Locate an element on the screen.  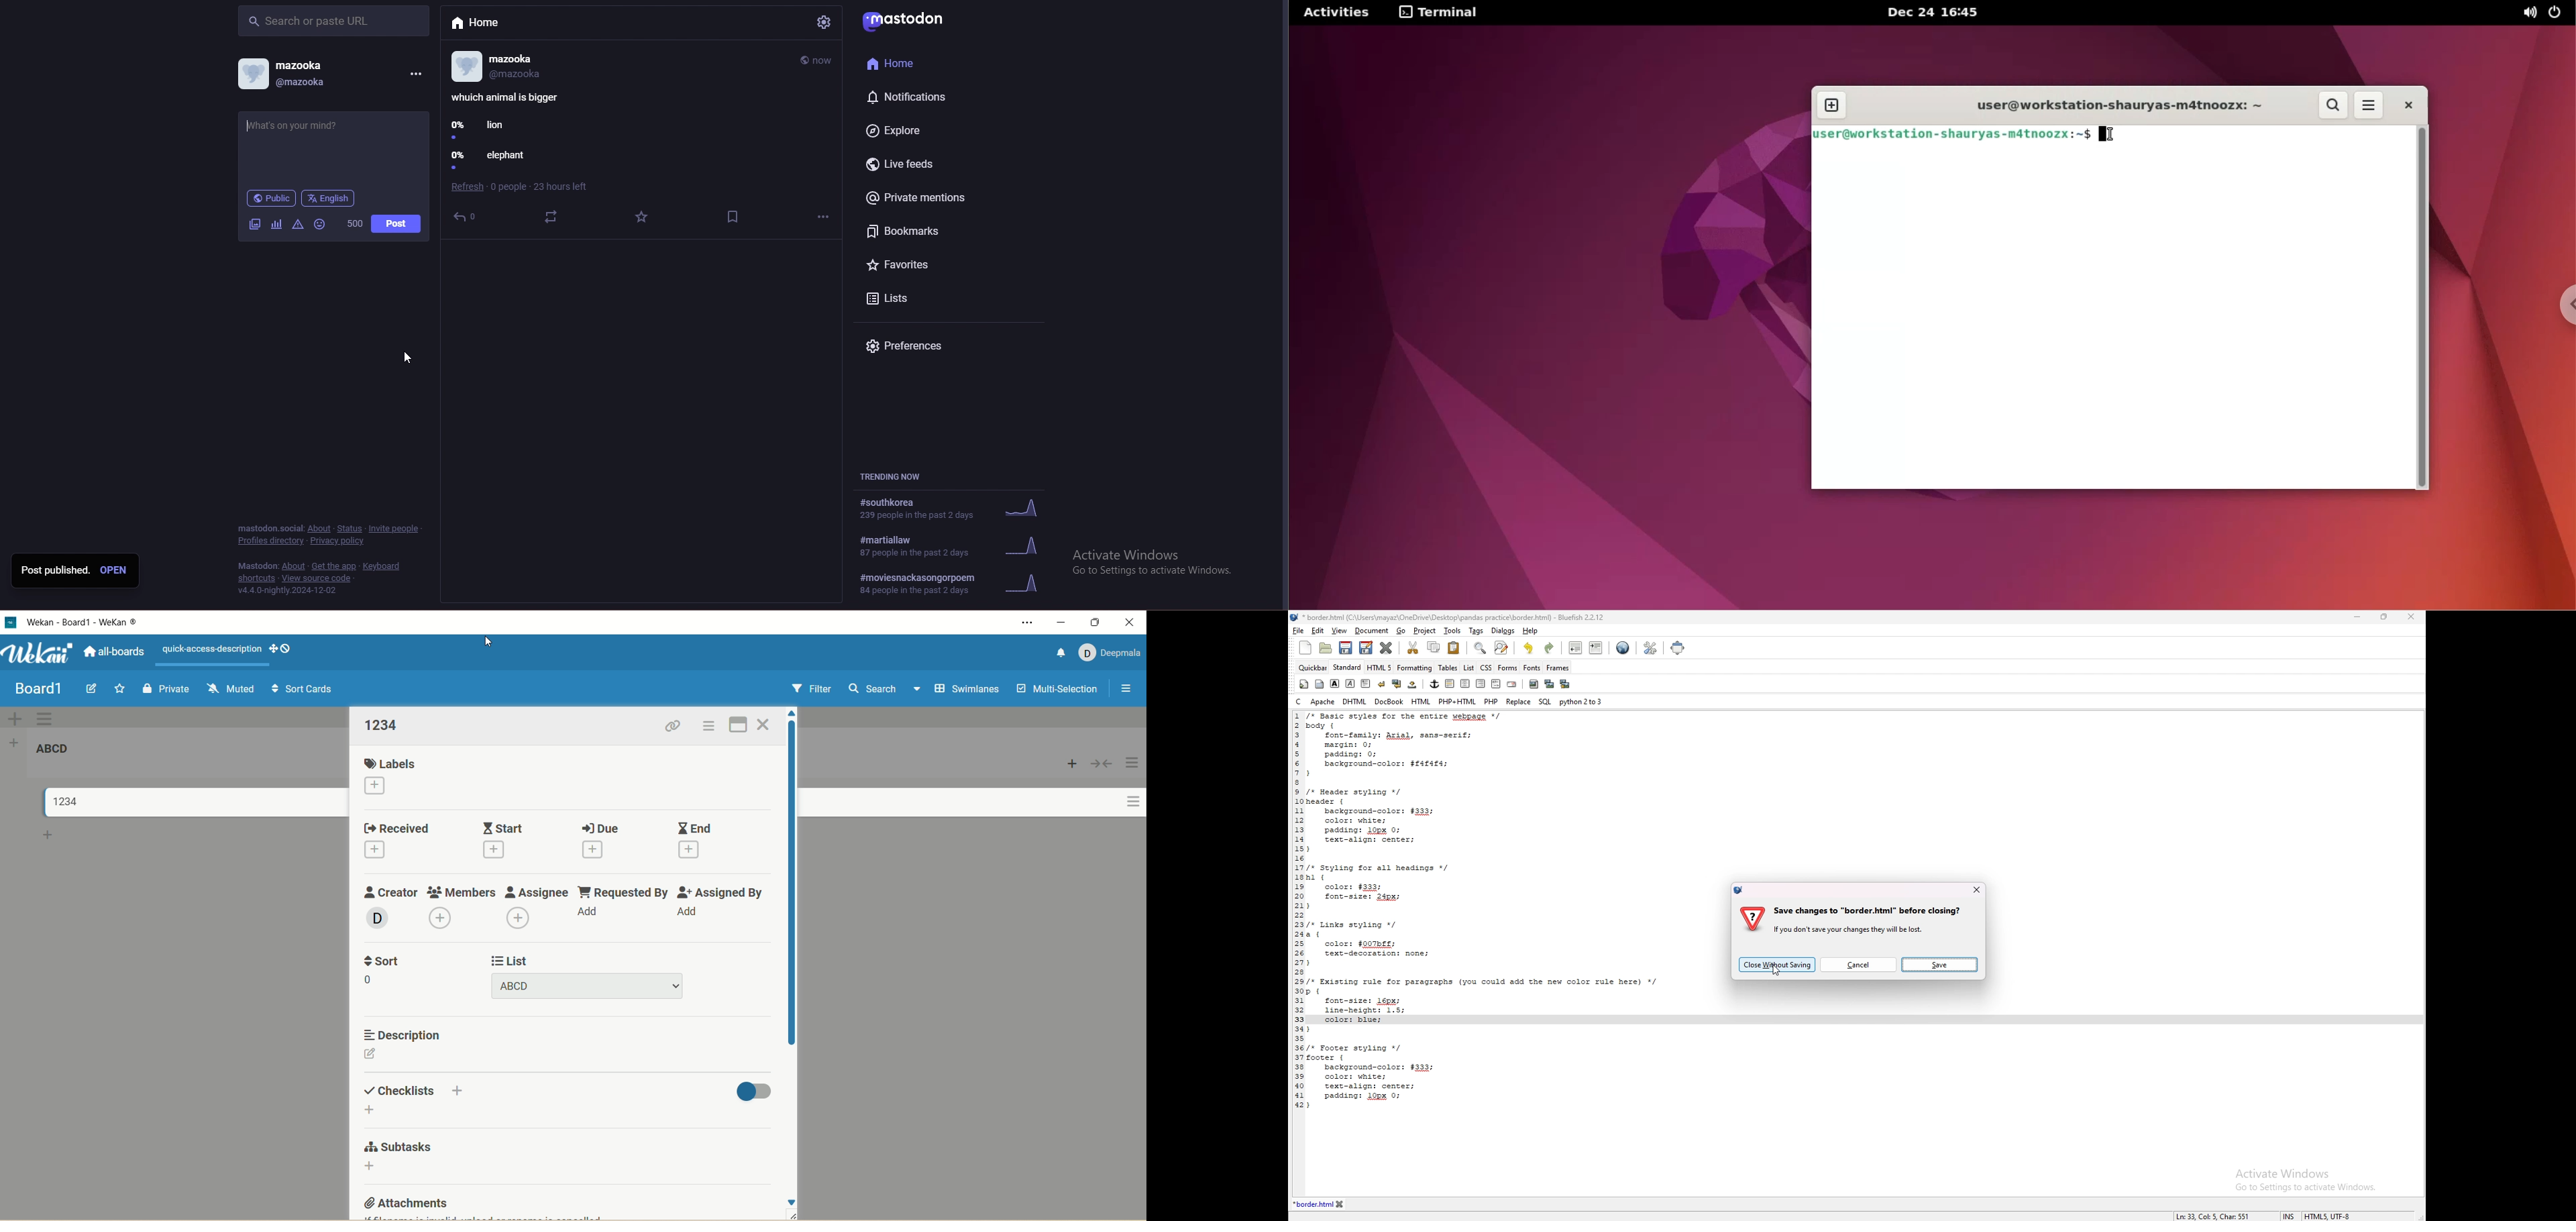
add is located at coordinates (501, 851).